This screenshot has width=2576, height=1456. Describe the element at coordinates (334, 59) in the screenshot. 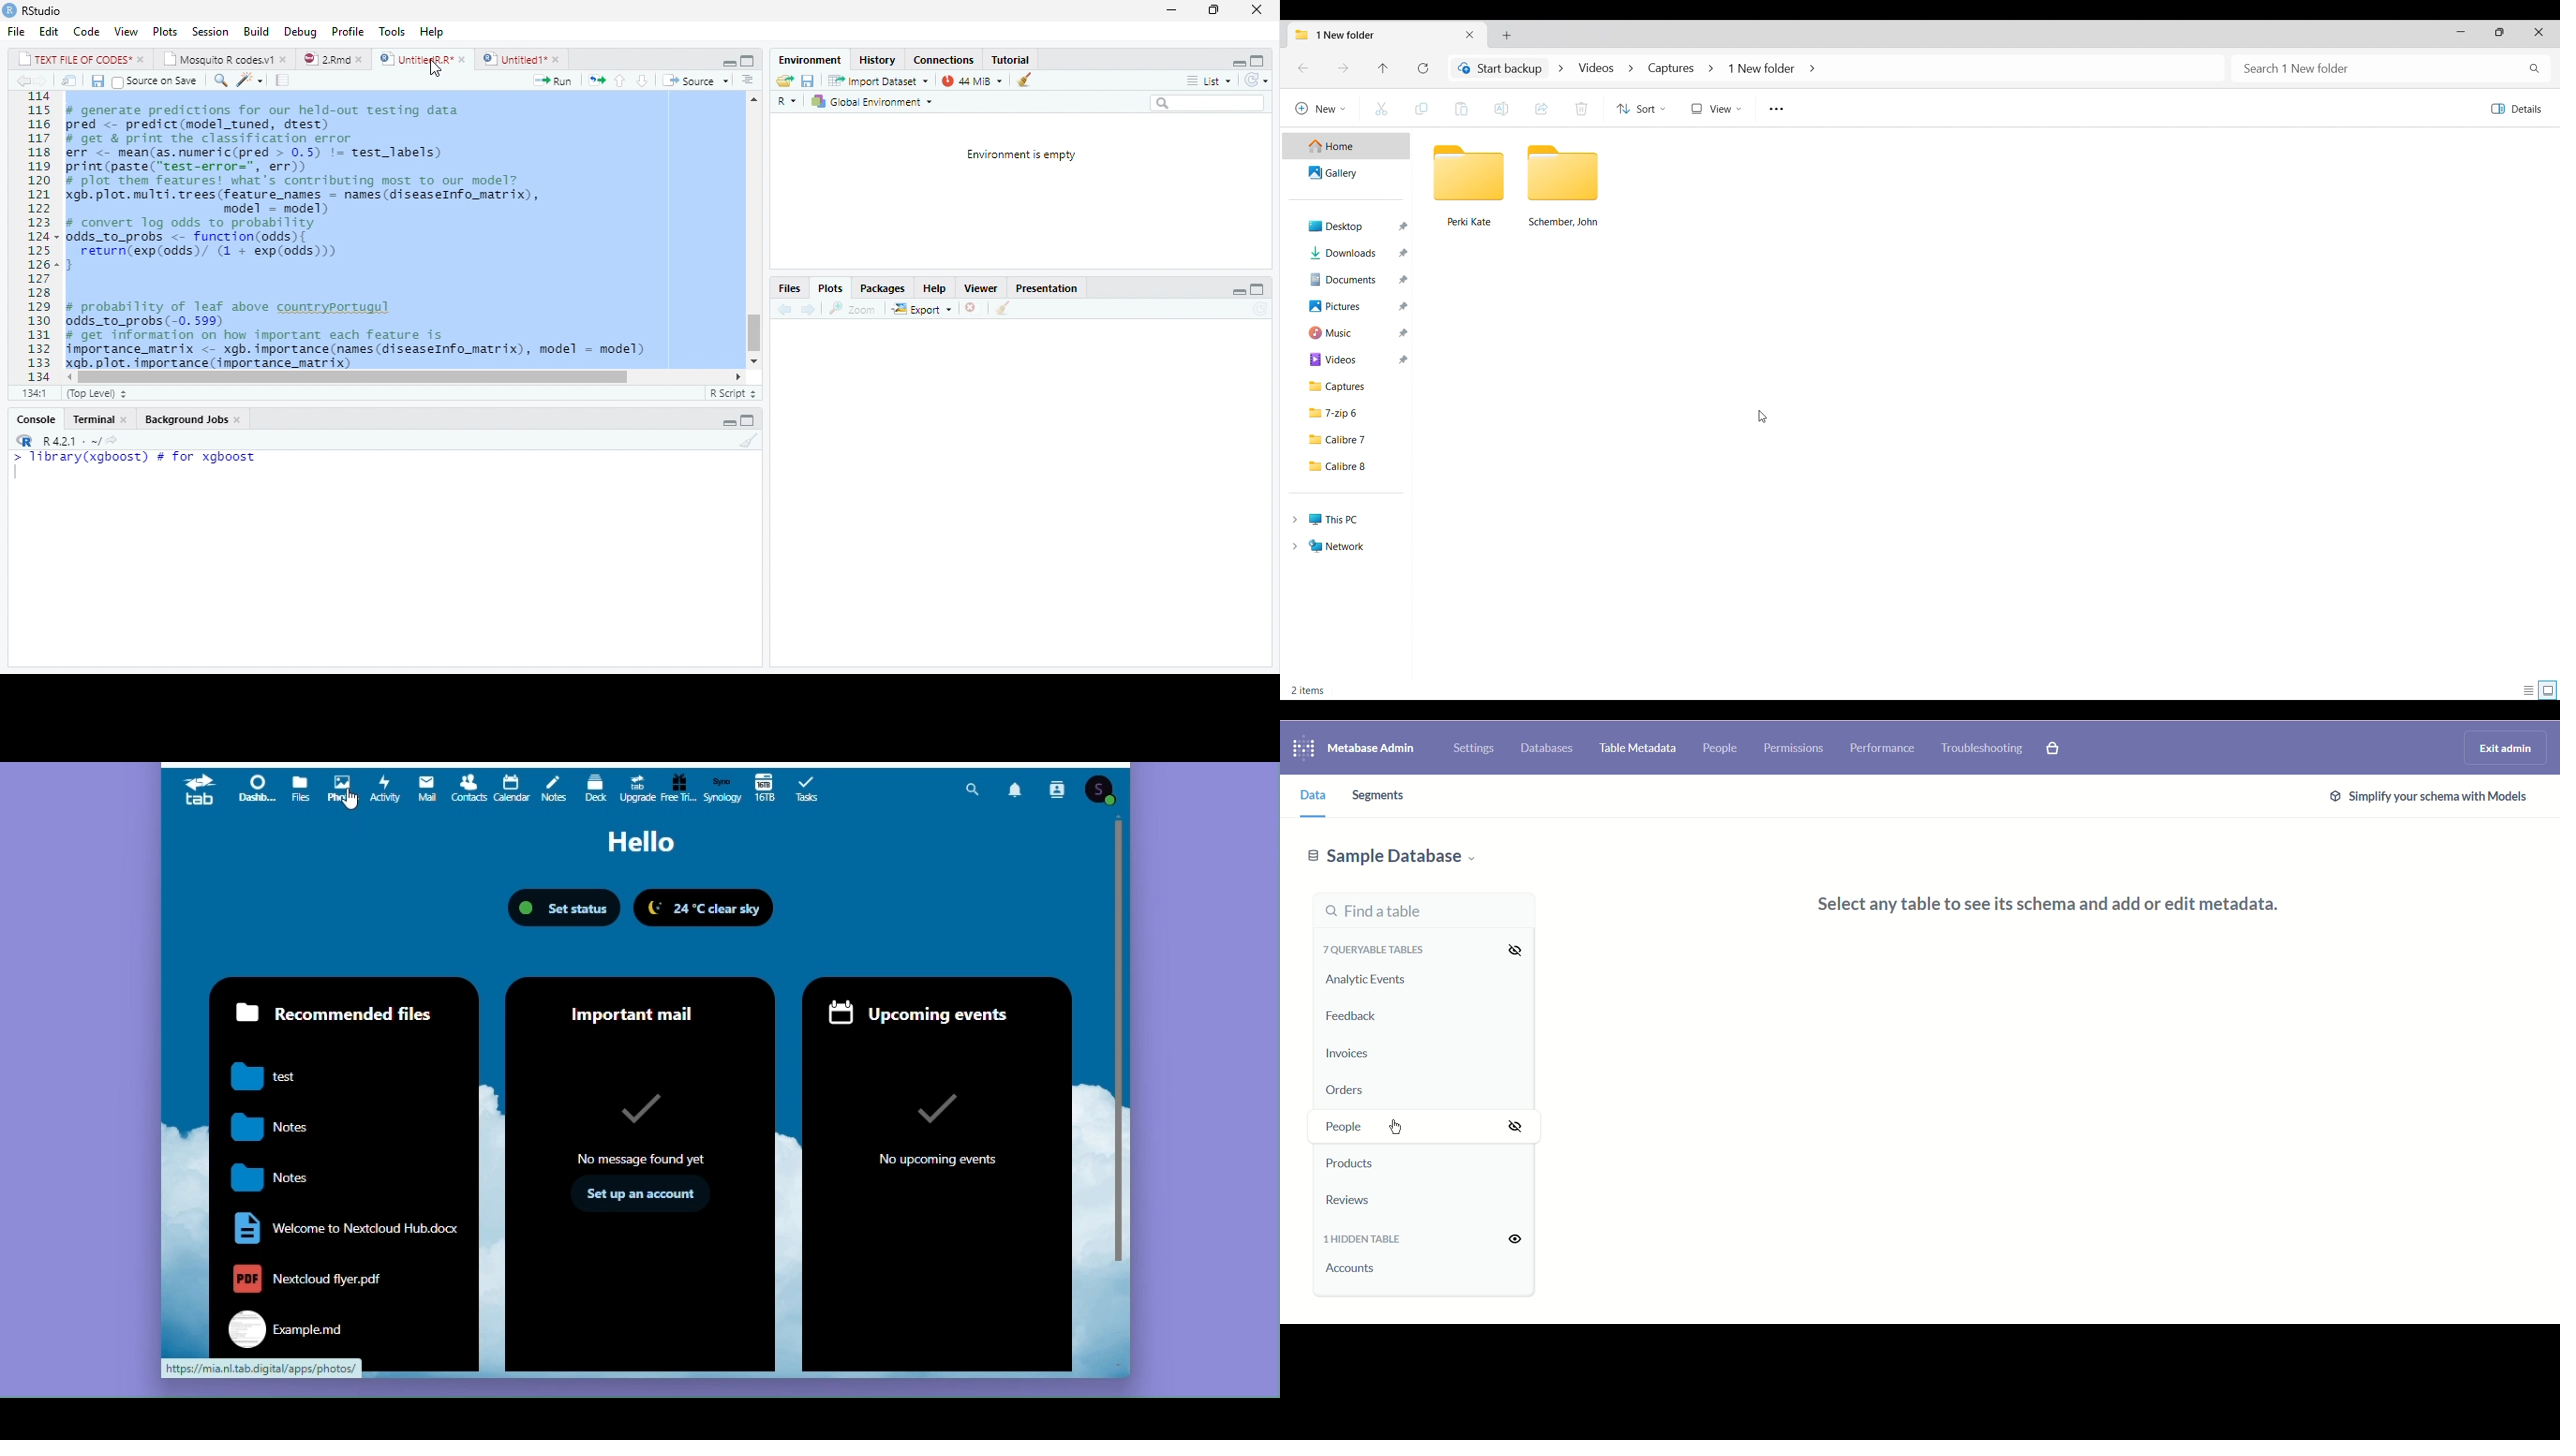

I see `2.Rmd` at that location.